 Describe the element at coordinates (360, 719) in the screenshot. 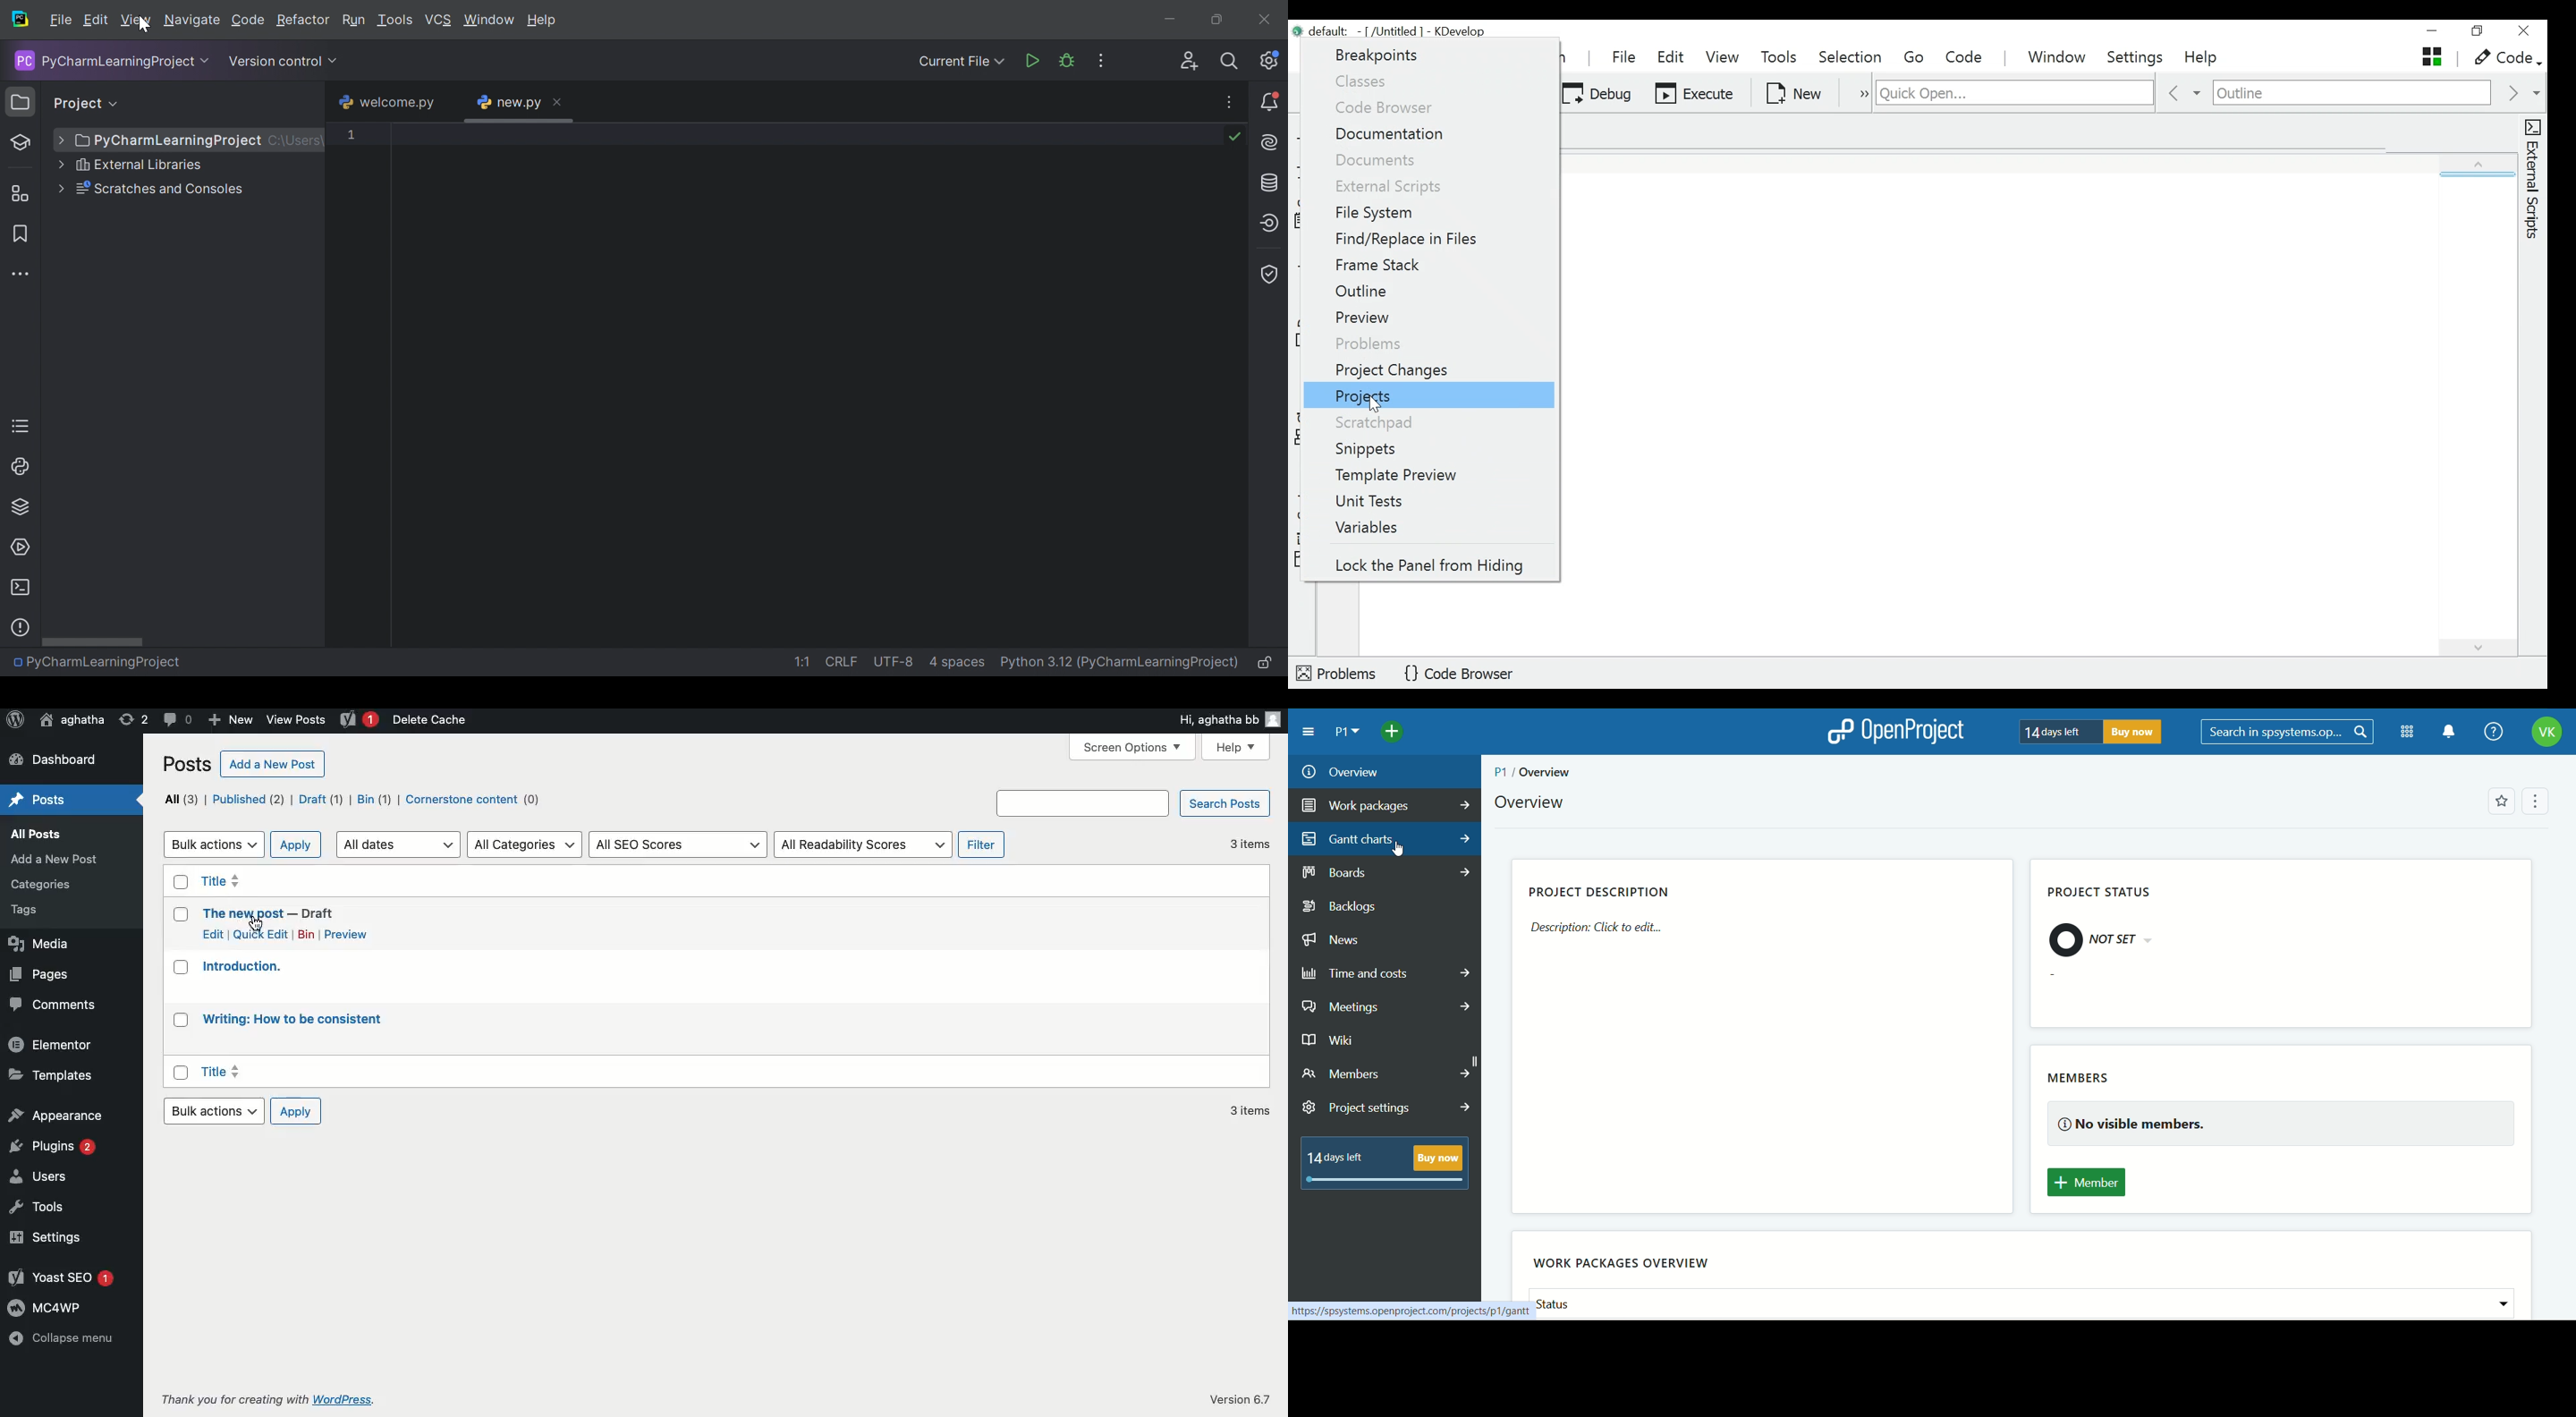

I see `Yoast` at that location.